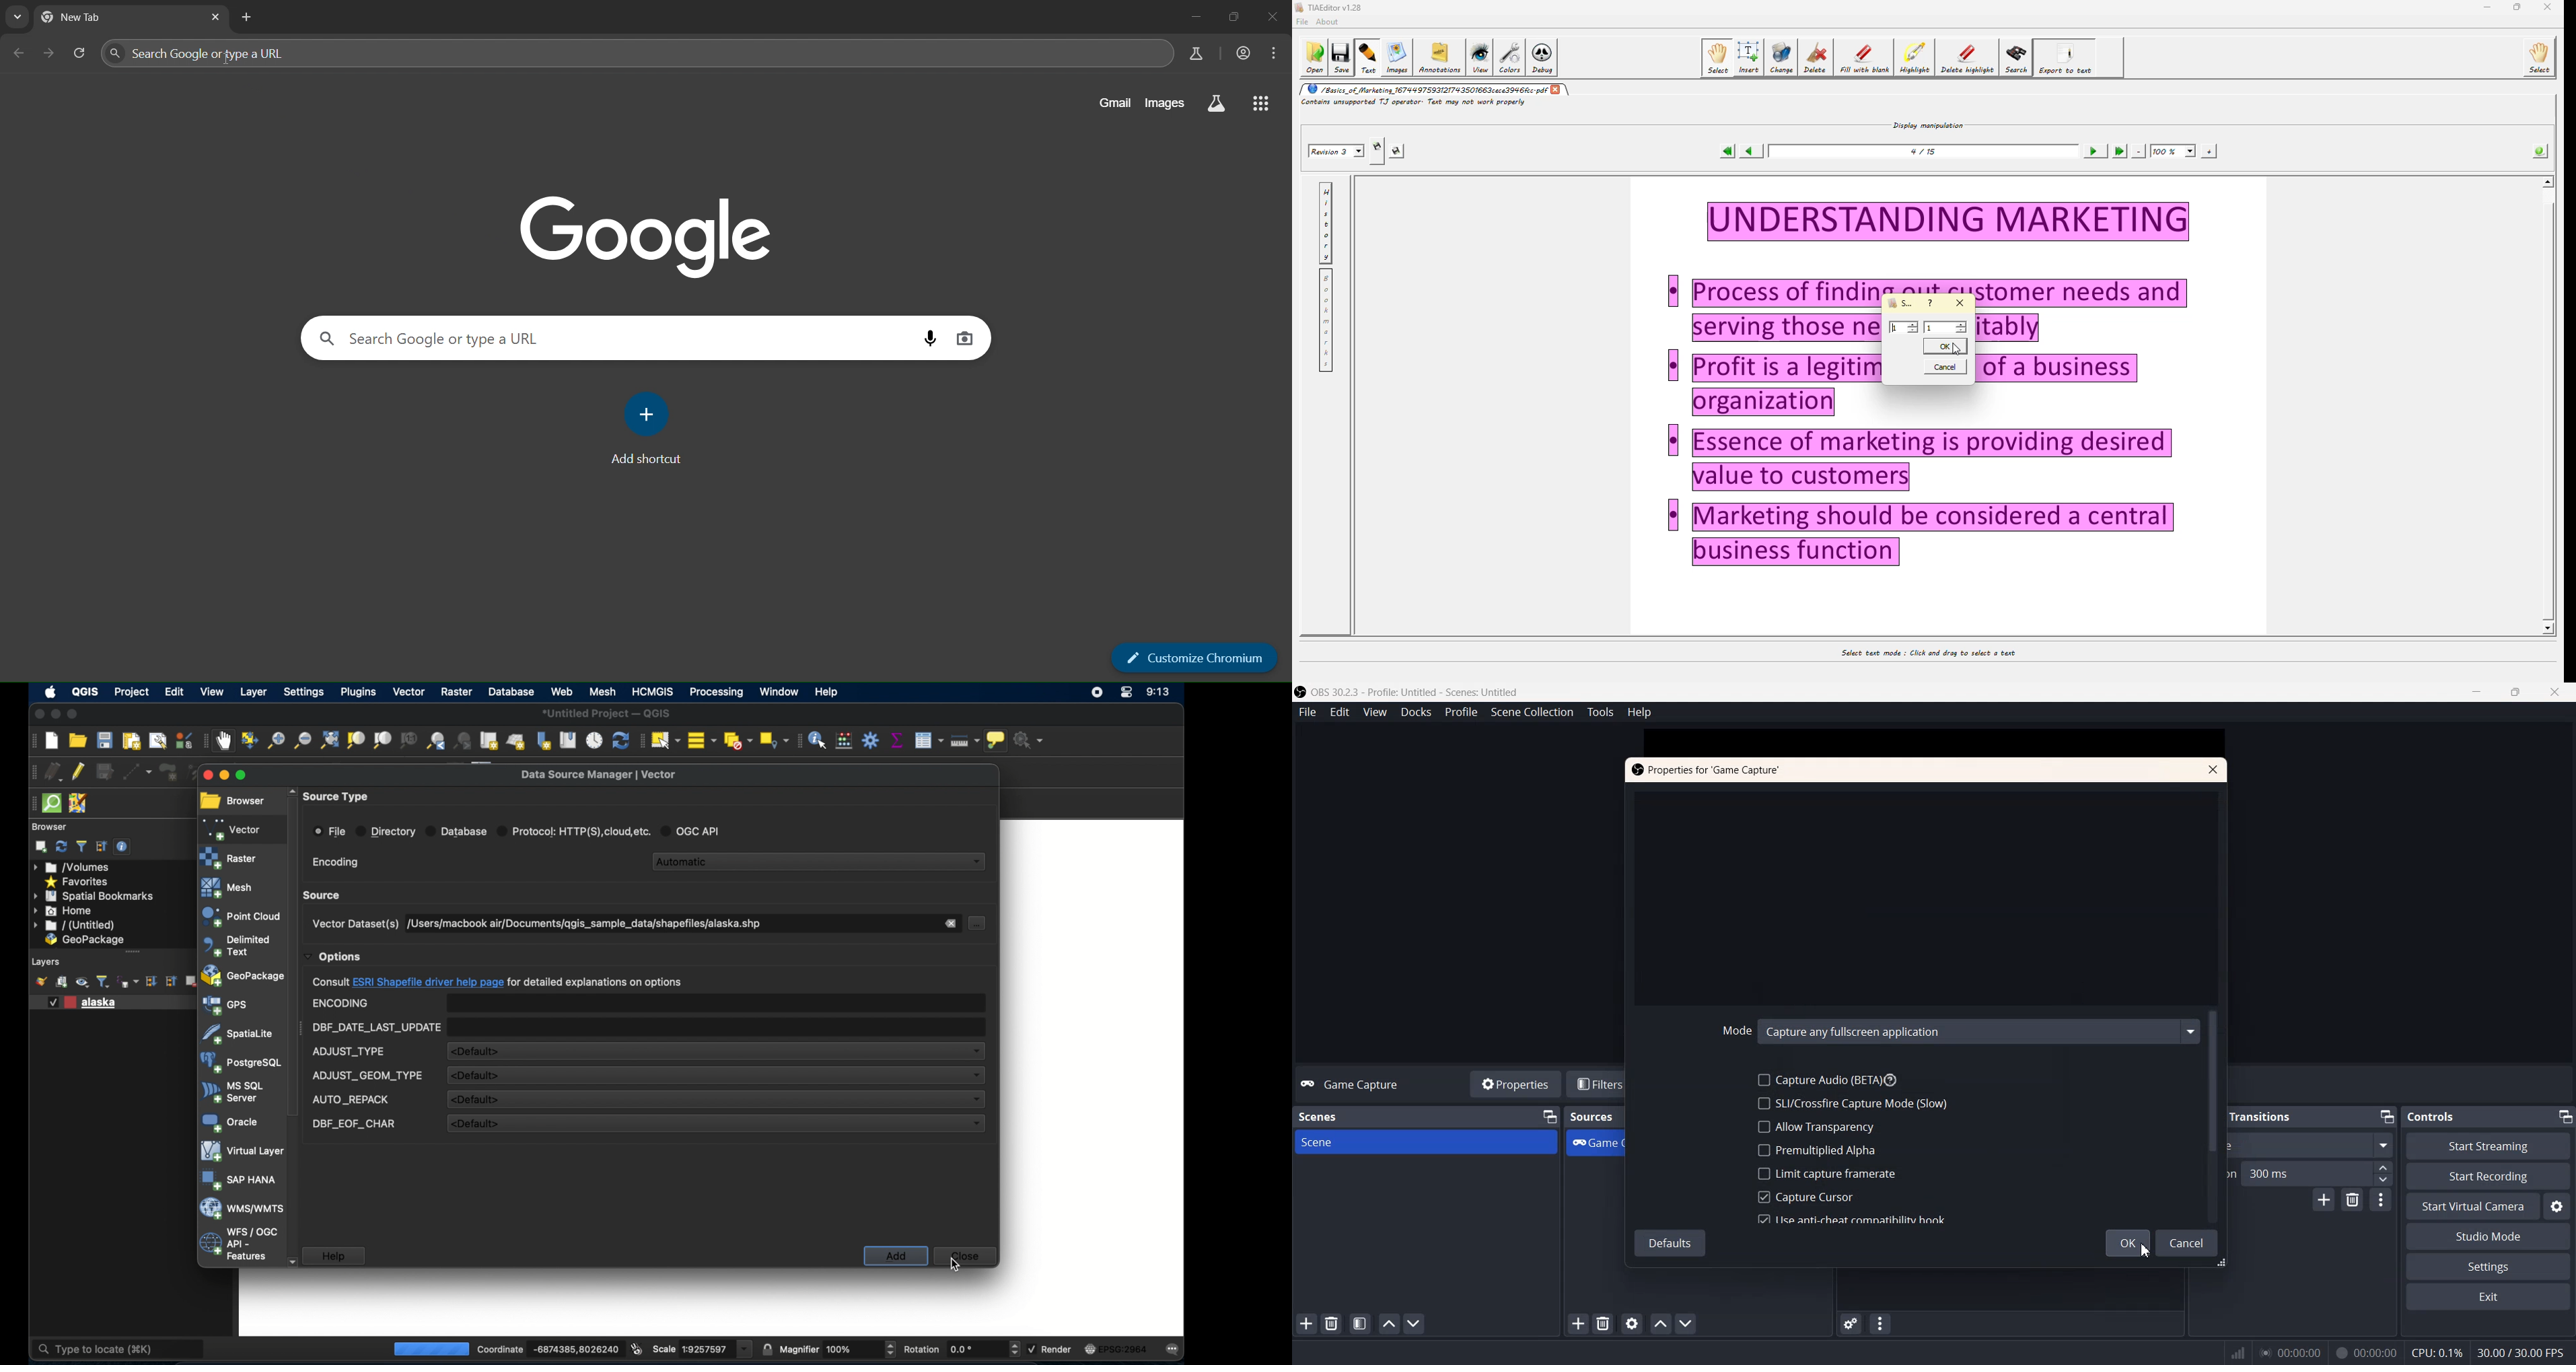 Image resolution: width=2576 pixels, height=1372 pixels. Describe the element at coordinates (1832, 1079) in the screenshot. I see `Capture Audio ` at that location.